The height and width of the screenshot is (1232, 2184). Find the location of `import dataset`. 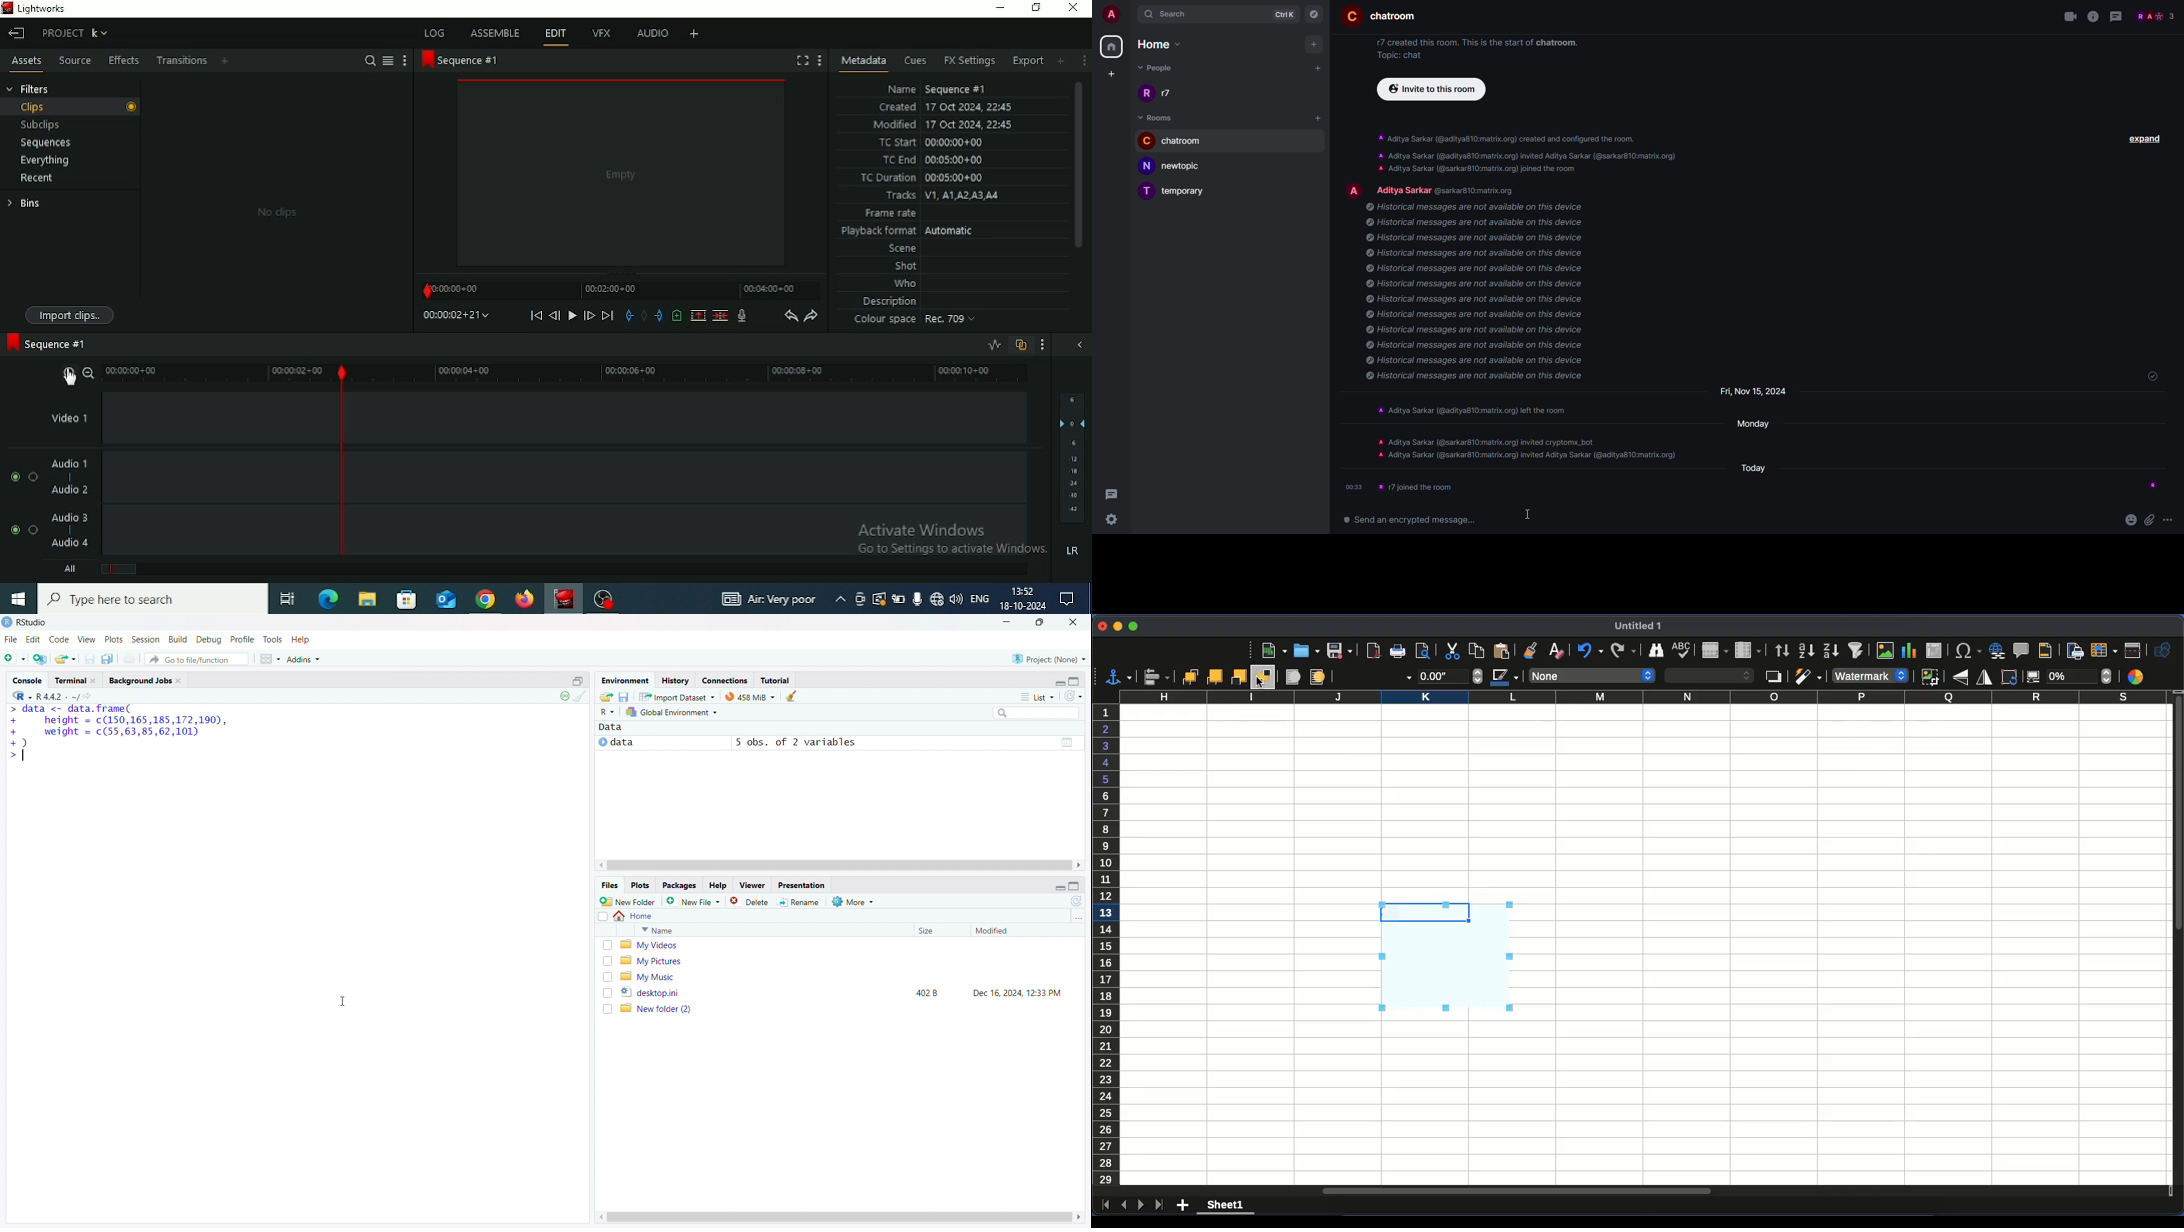

import dataset is located at coordinates (678, 696).